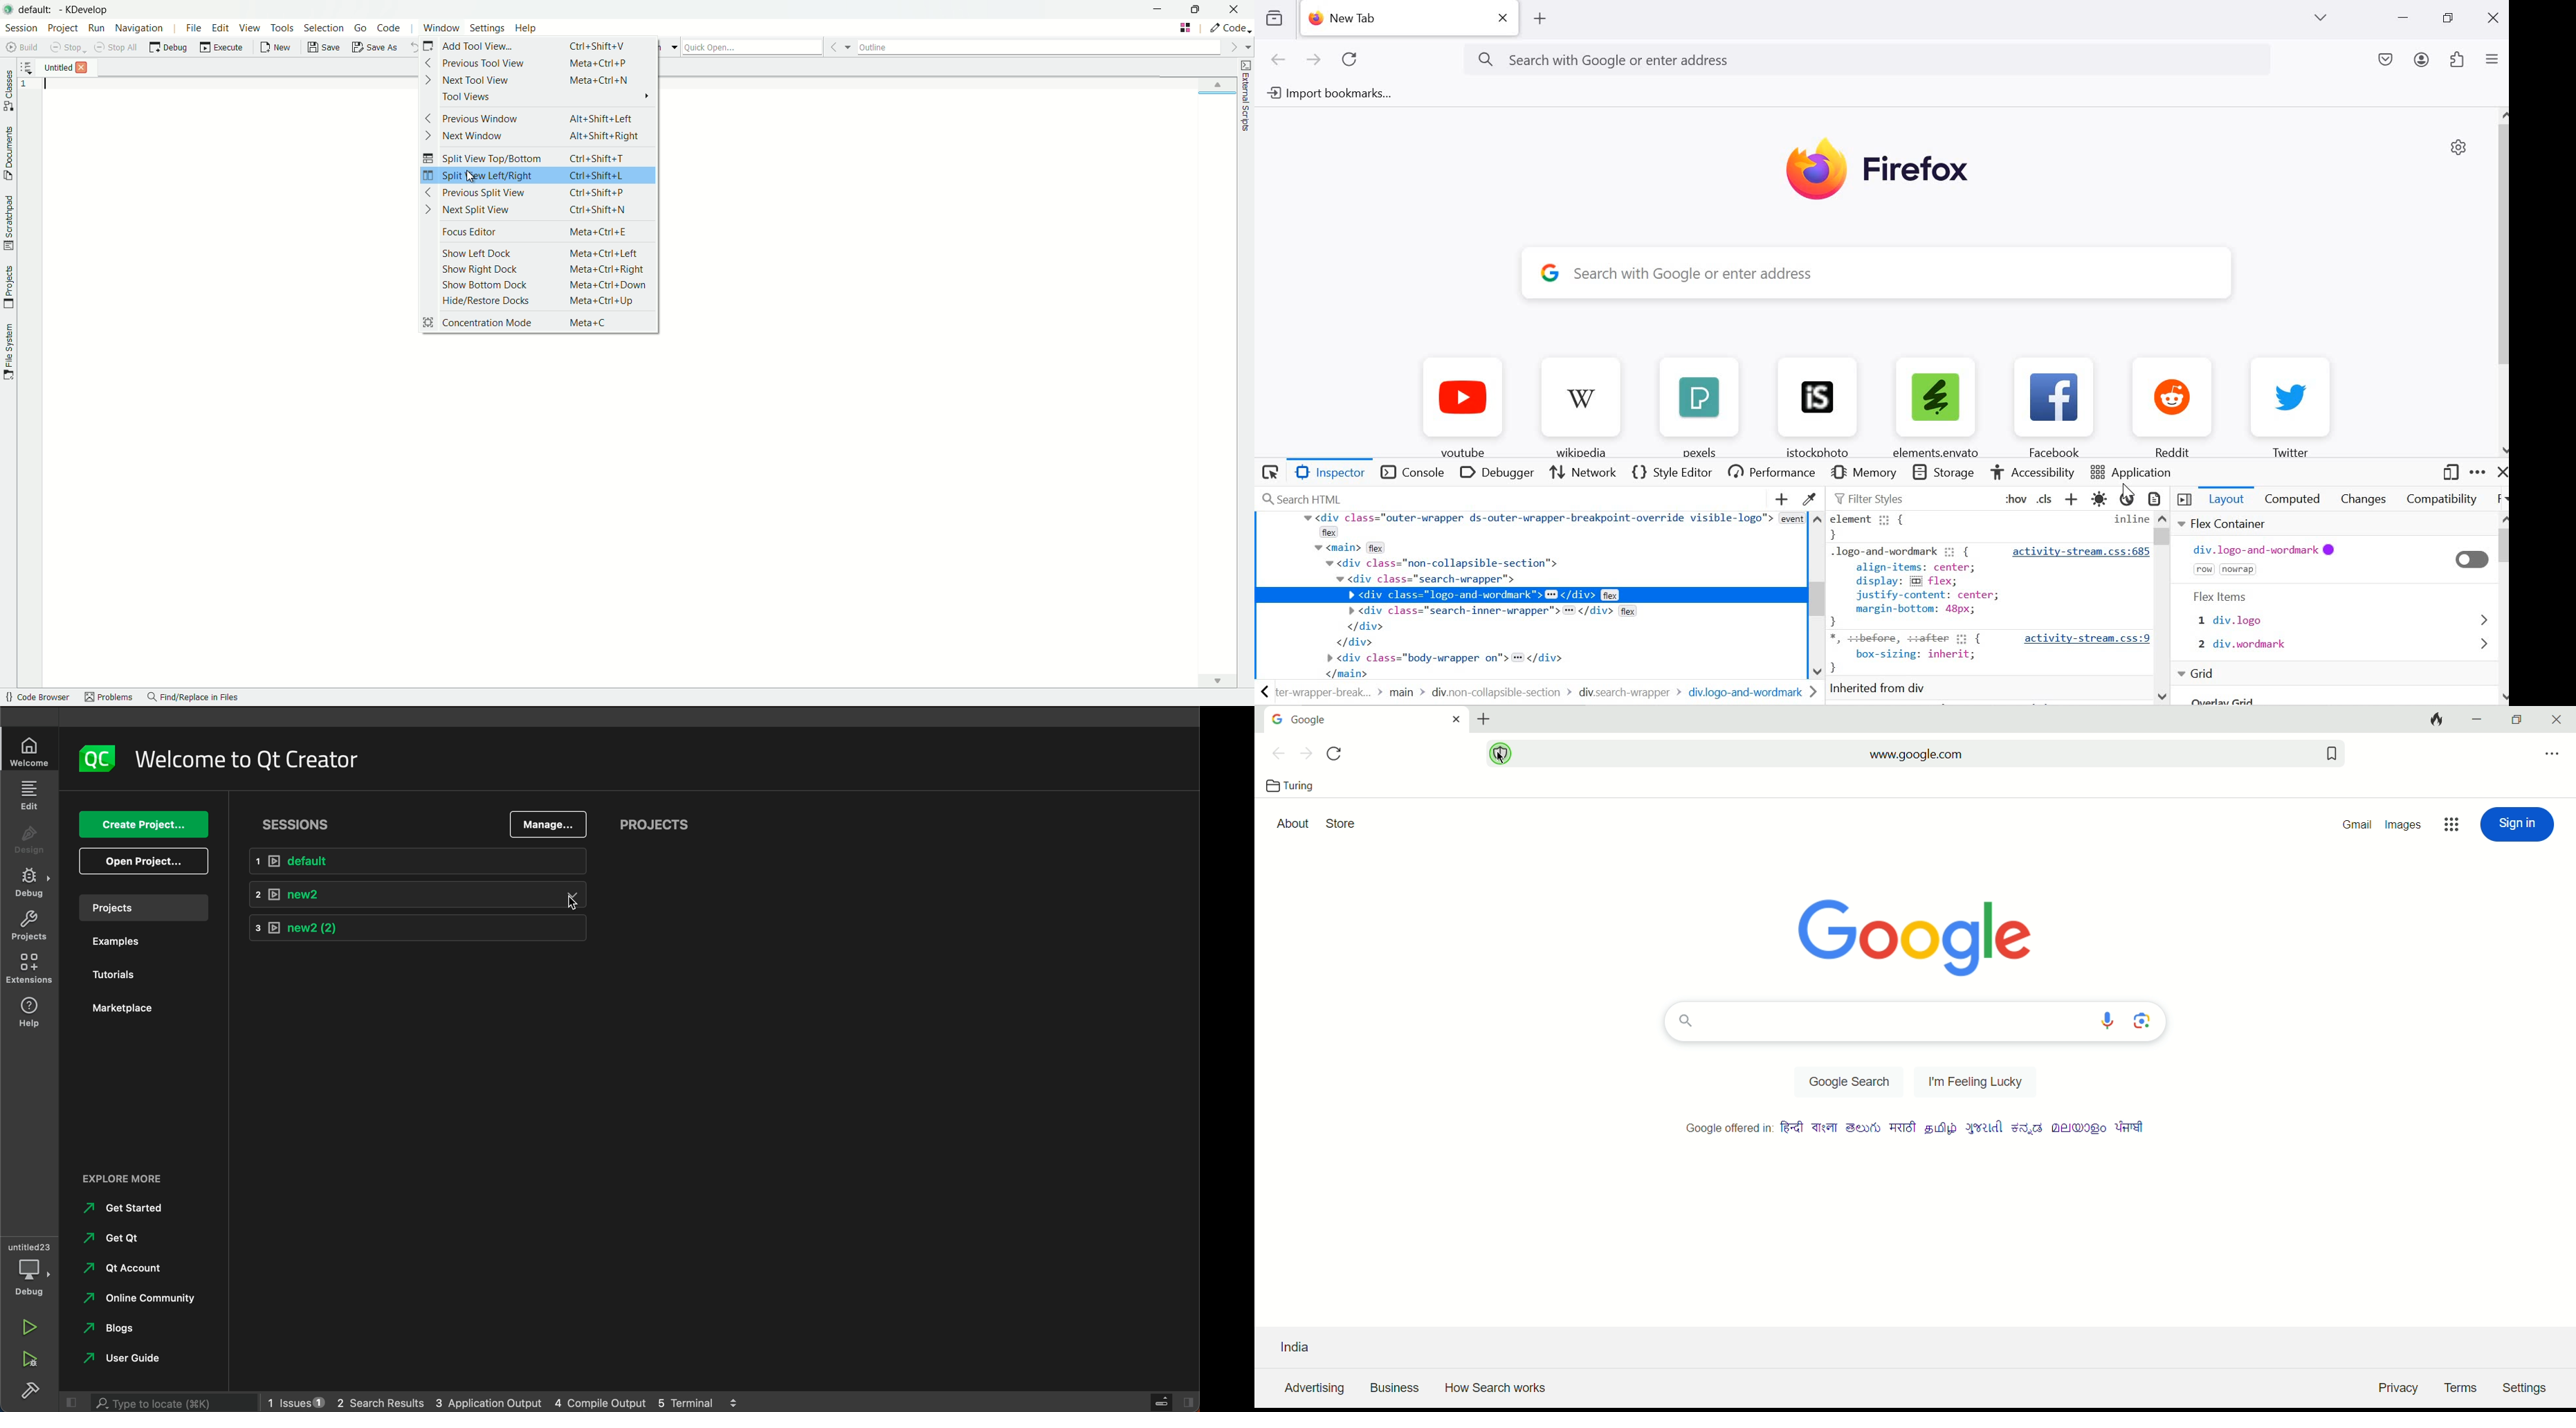 This screenshot has height=1428, width=2576. Describe the element at coordinates (1818, 519) in the screenshot. I see `move up` at that location.